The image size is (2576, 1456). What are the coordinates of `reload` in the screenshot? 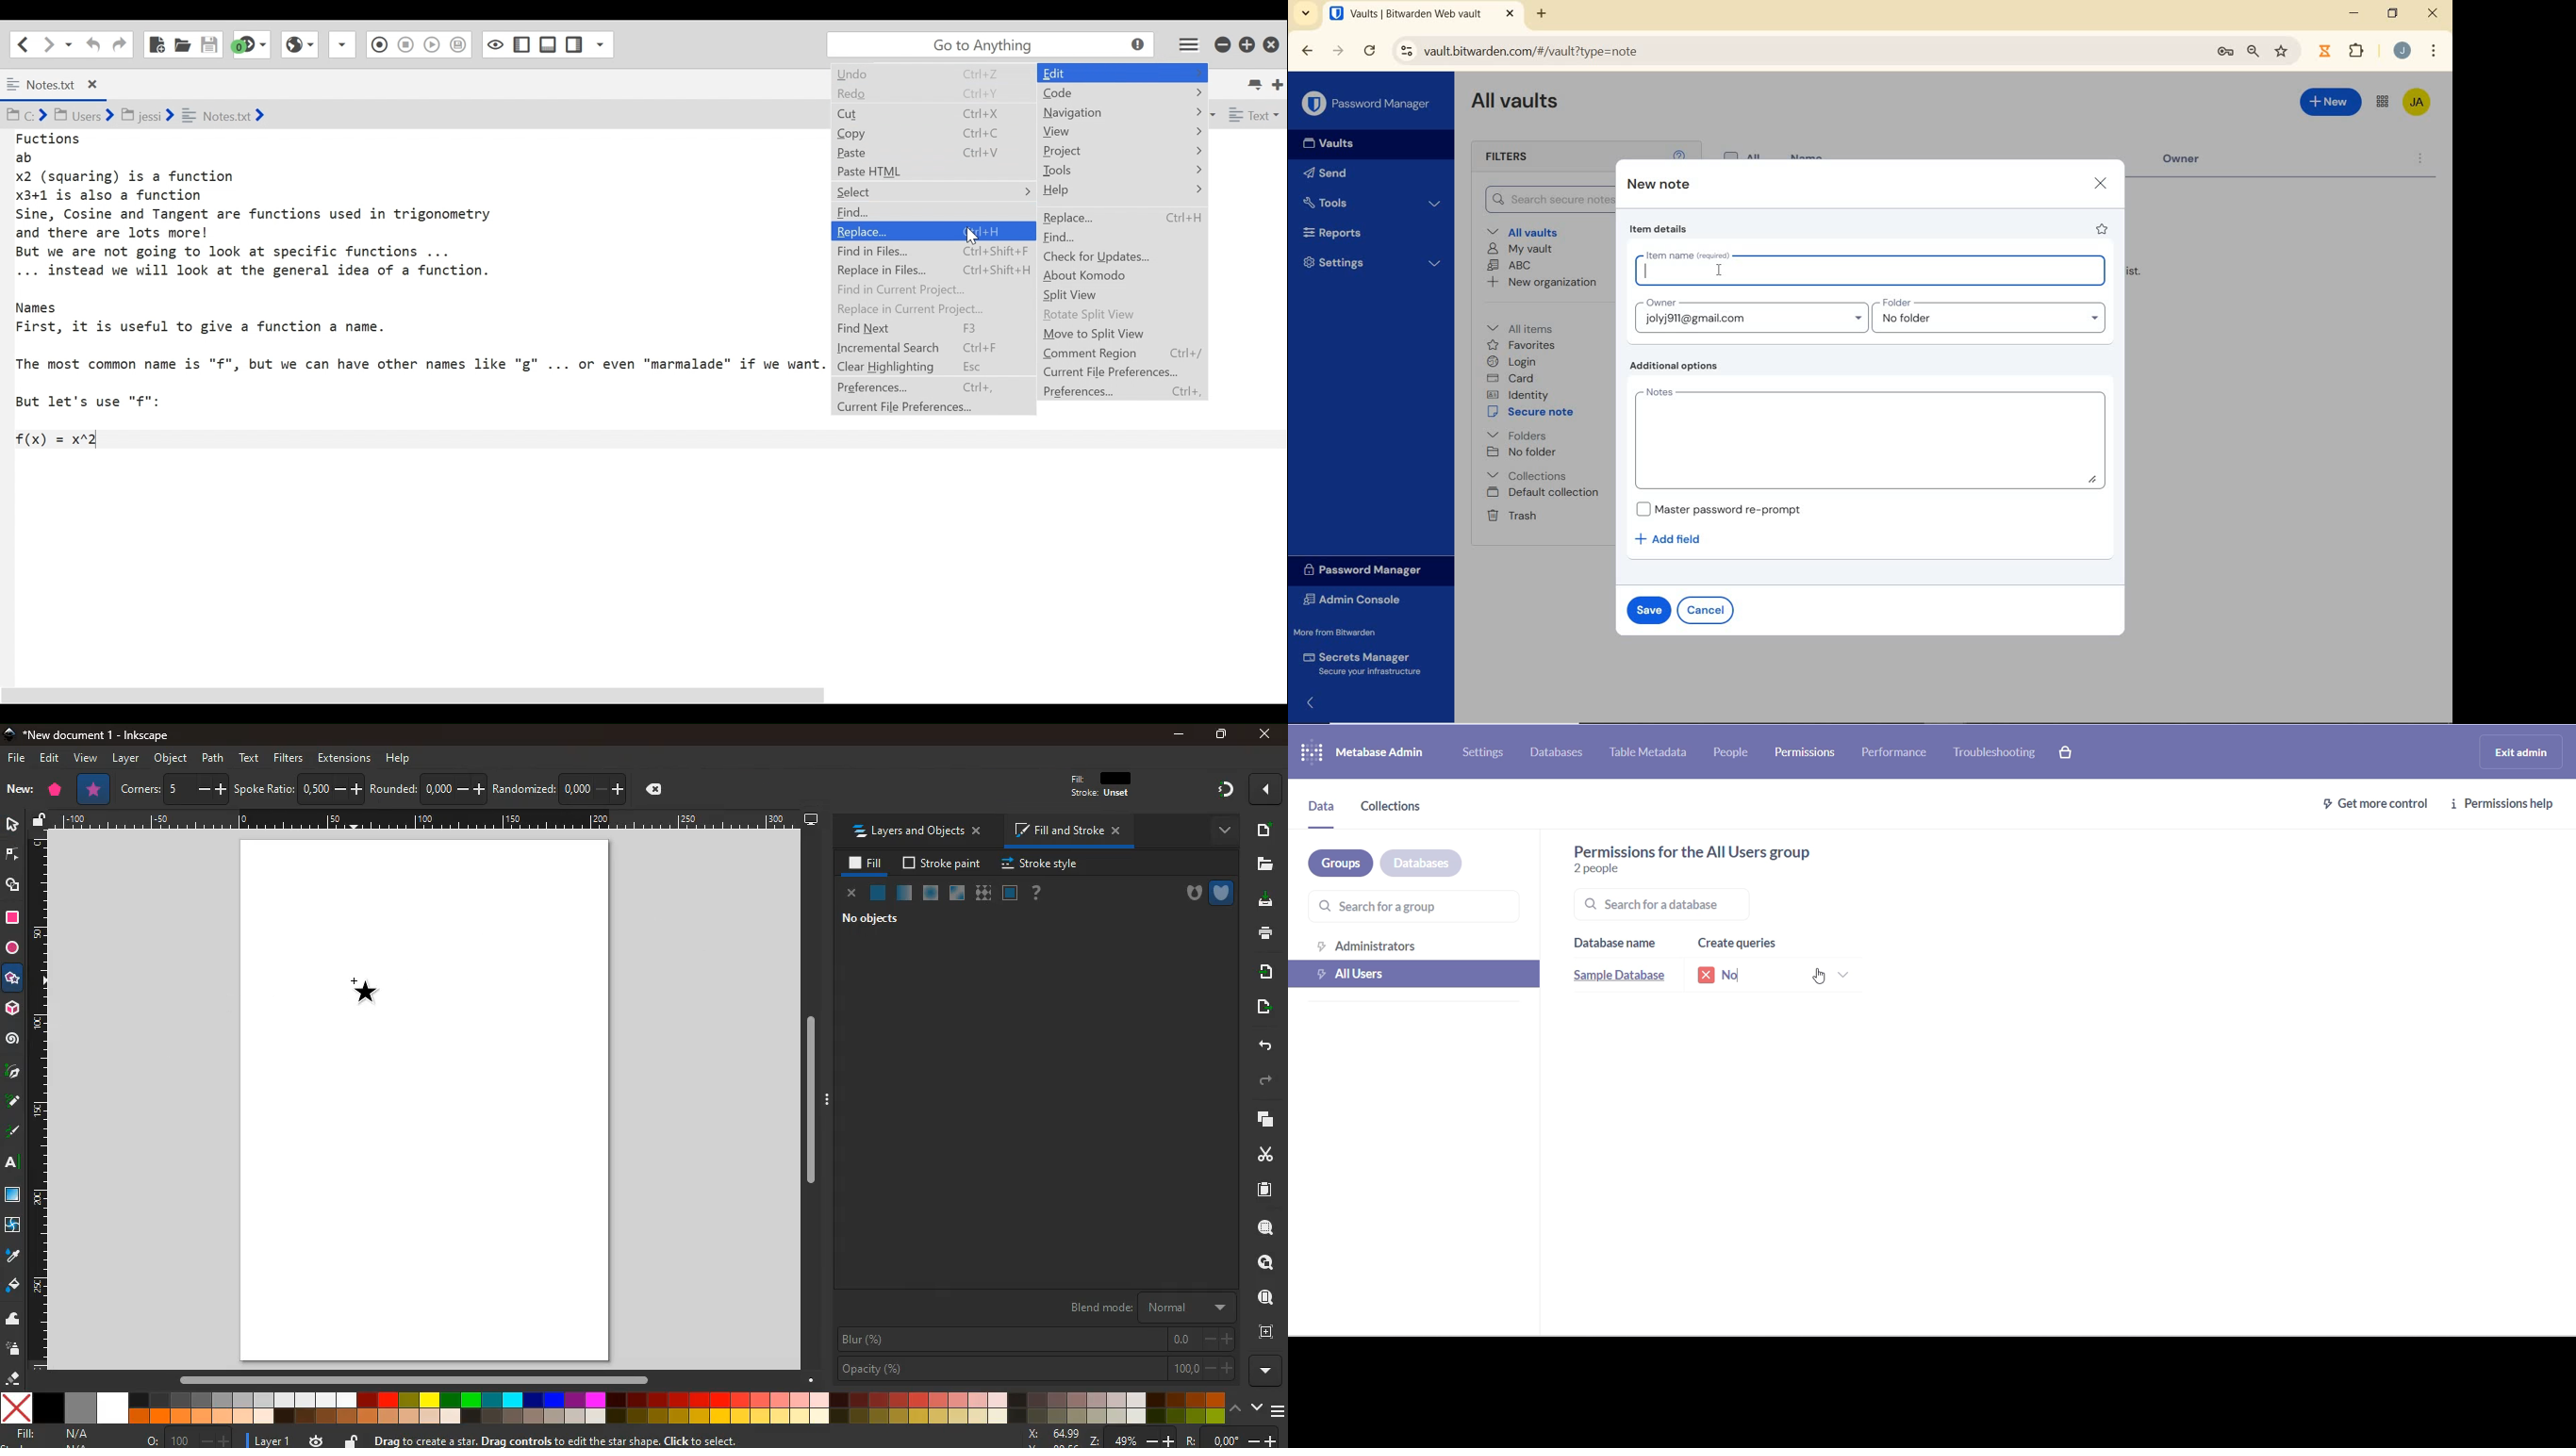 It's located at (1369, 51).